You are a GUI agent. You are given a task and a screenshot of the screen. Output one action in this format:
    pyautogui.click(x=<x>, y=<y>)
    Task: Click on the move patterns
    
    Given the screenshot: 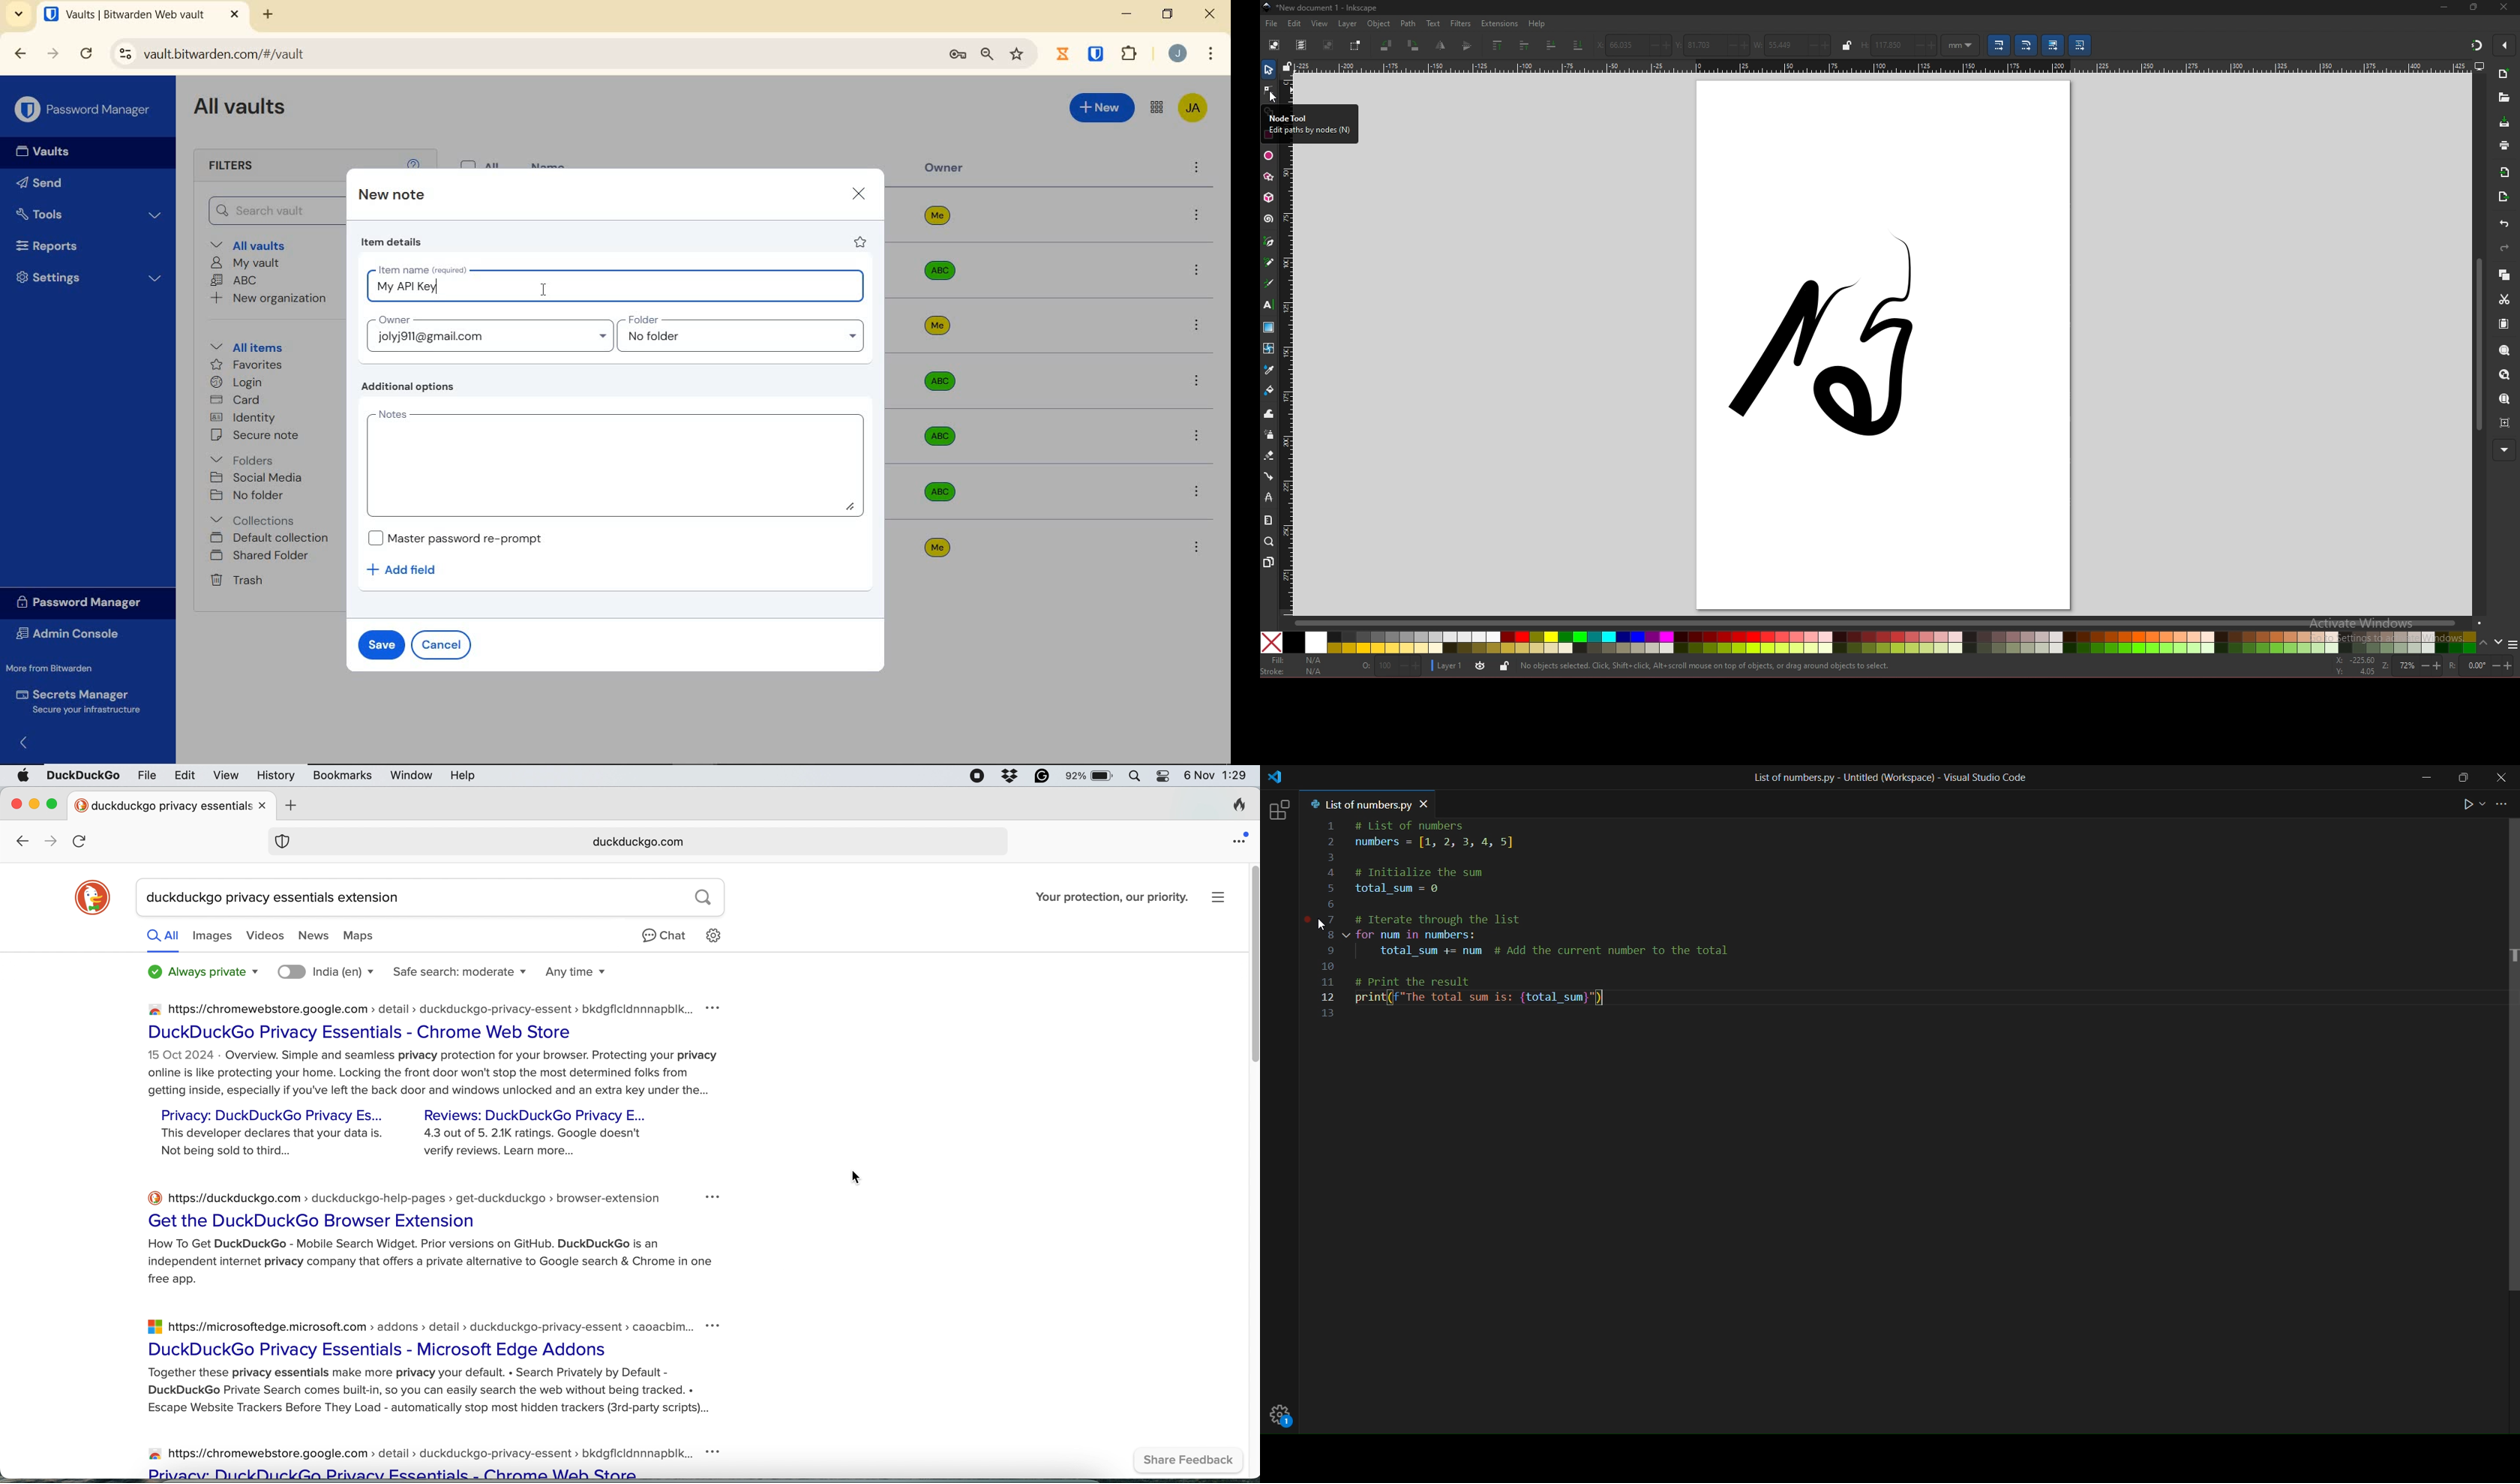 What is the action you would take?
    pyautogui.click(x=2081, y=45)
    